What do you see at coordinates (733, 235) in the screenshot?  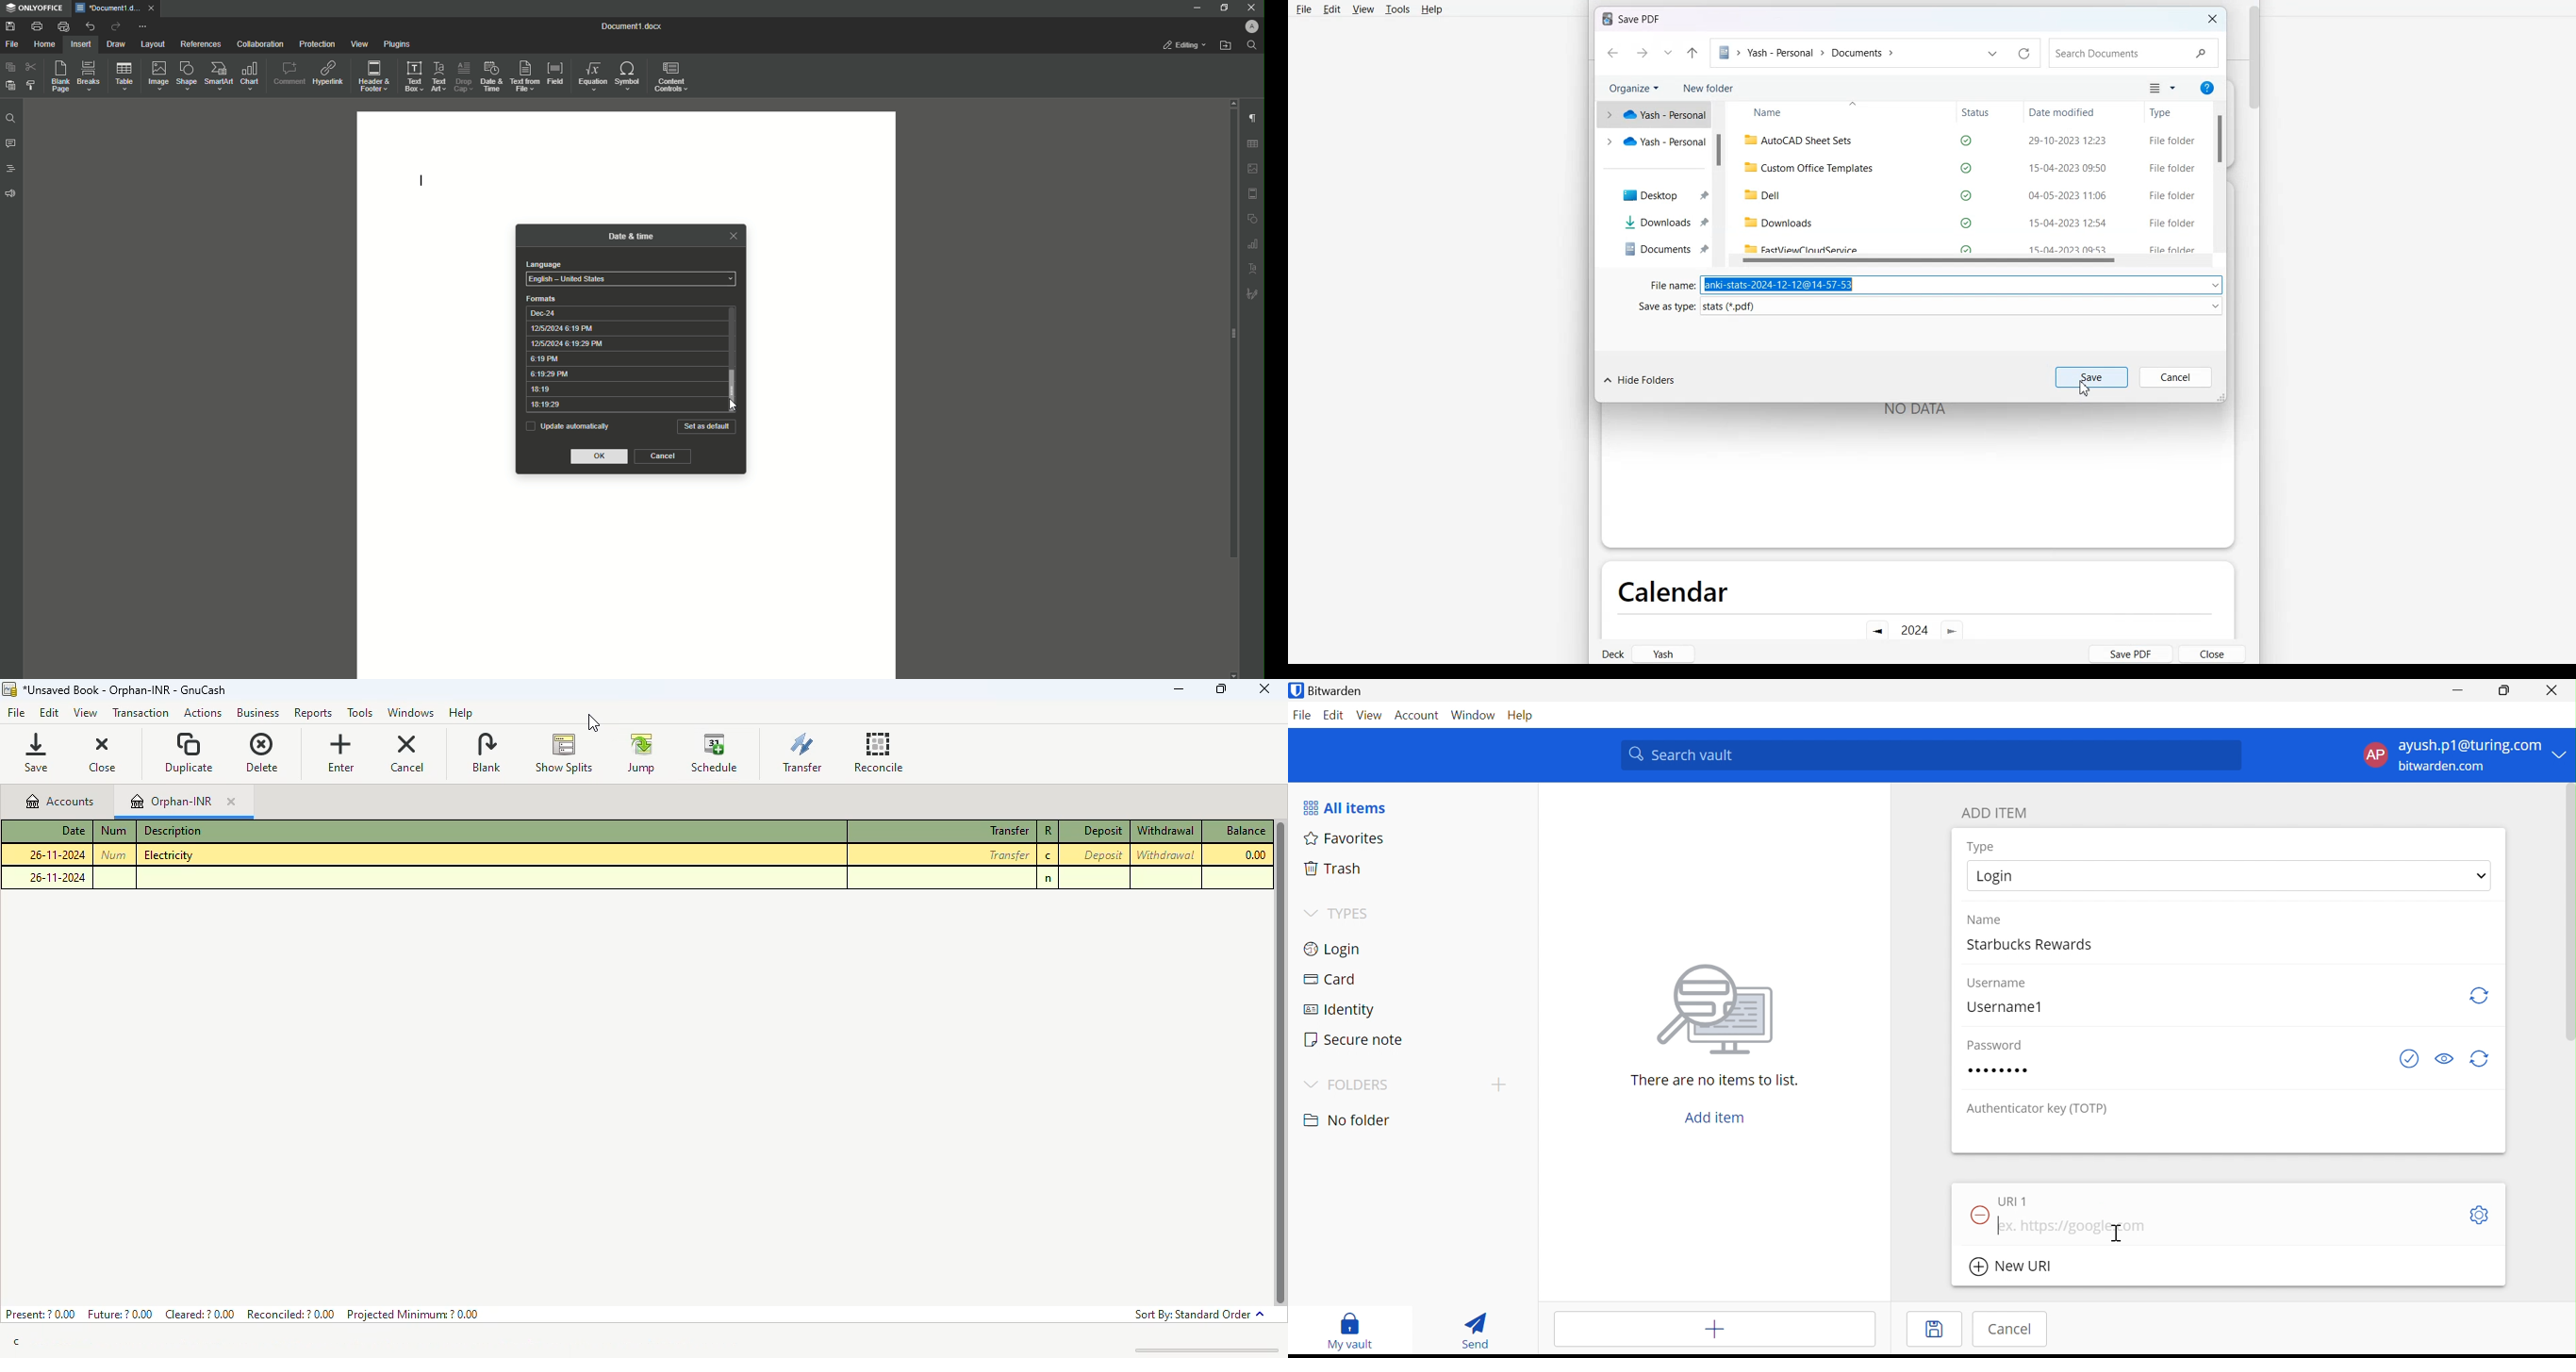 I see `close` at bounding box center [733, 235].